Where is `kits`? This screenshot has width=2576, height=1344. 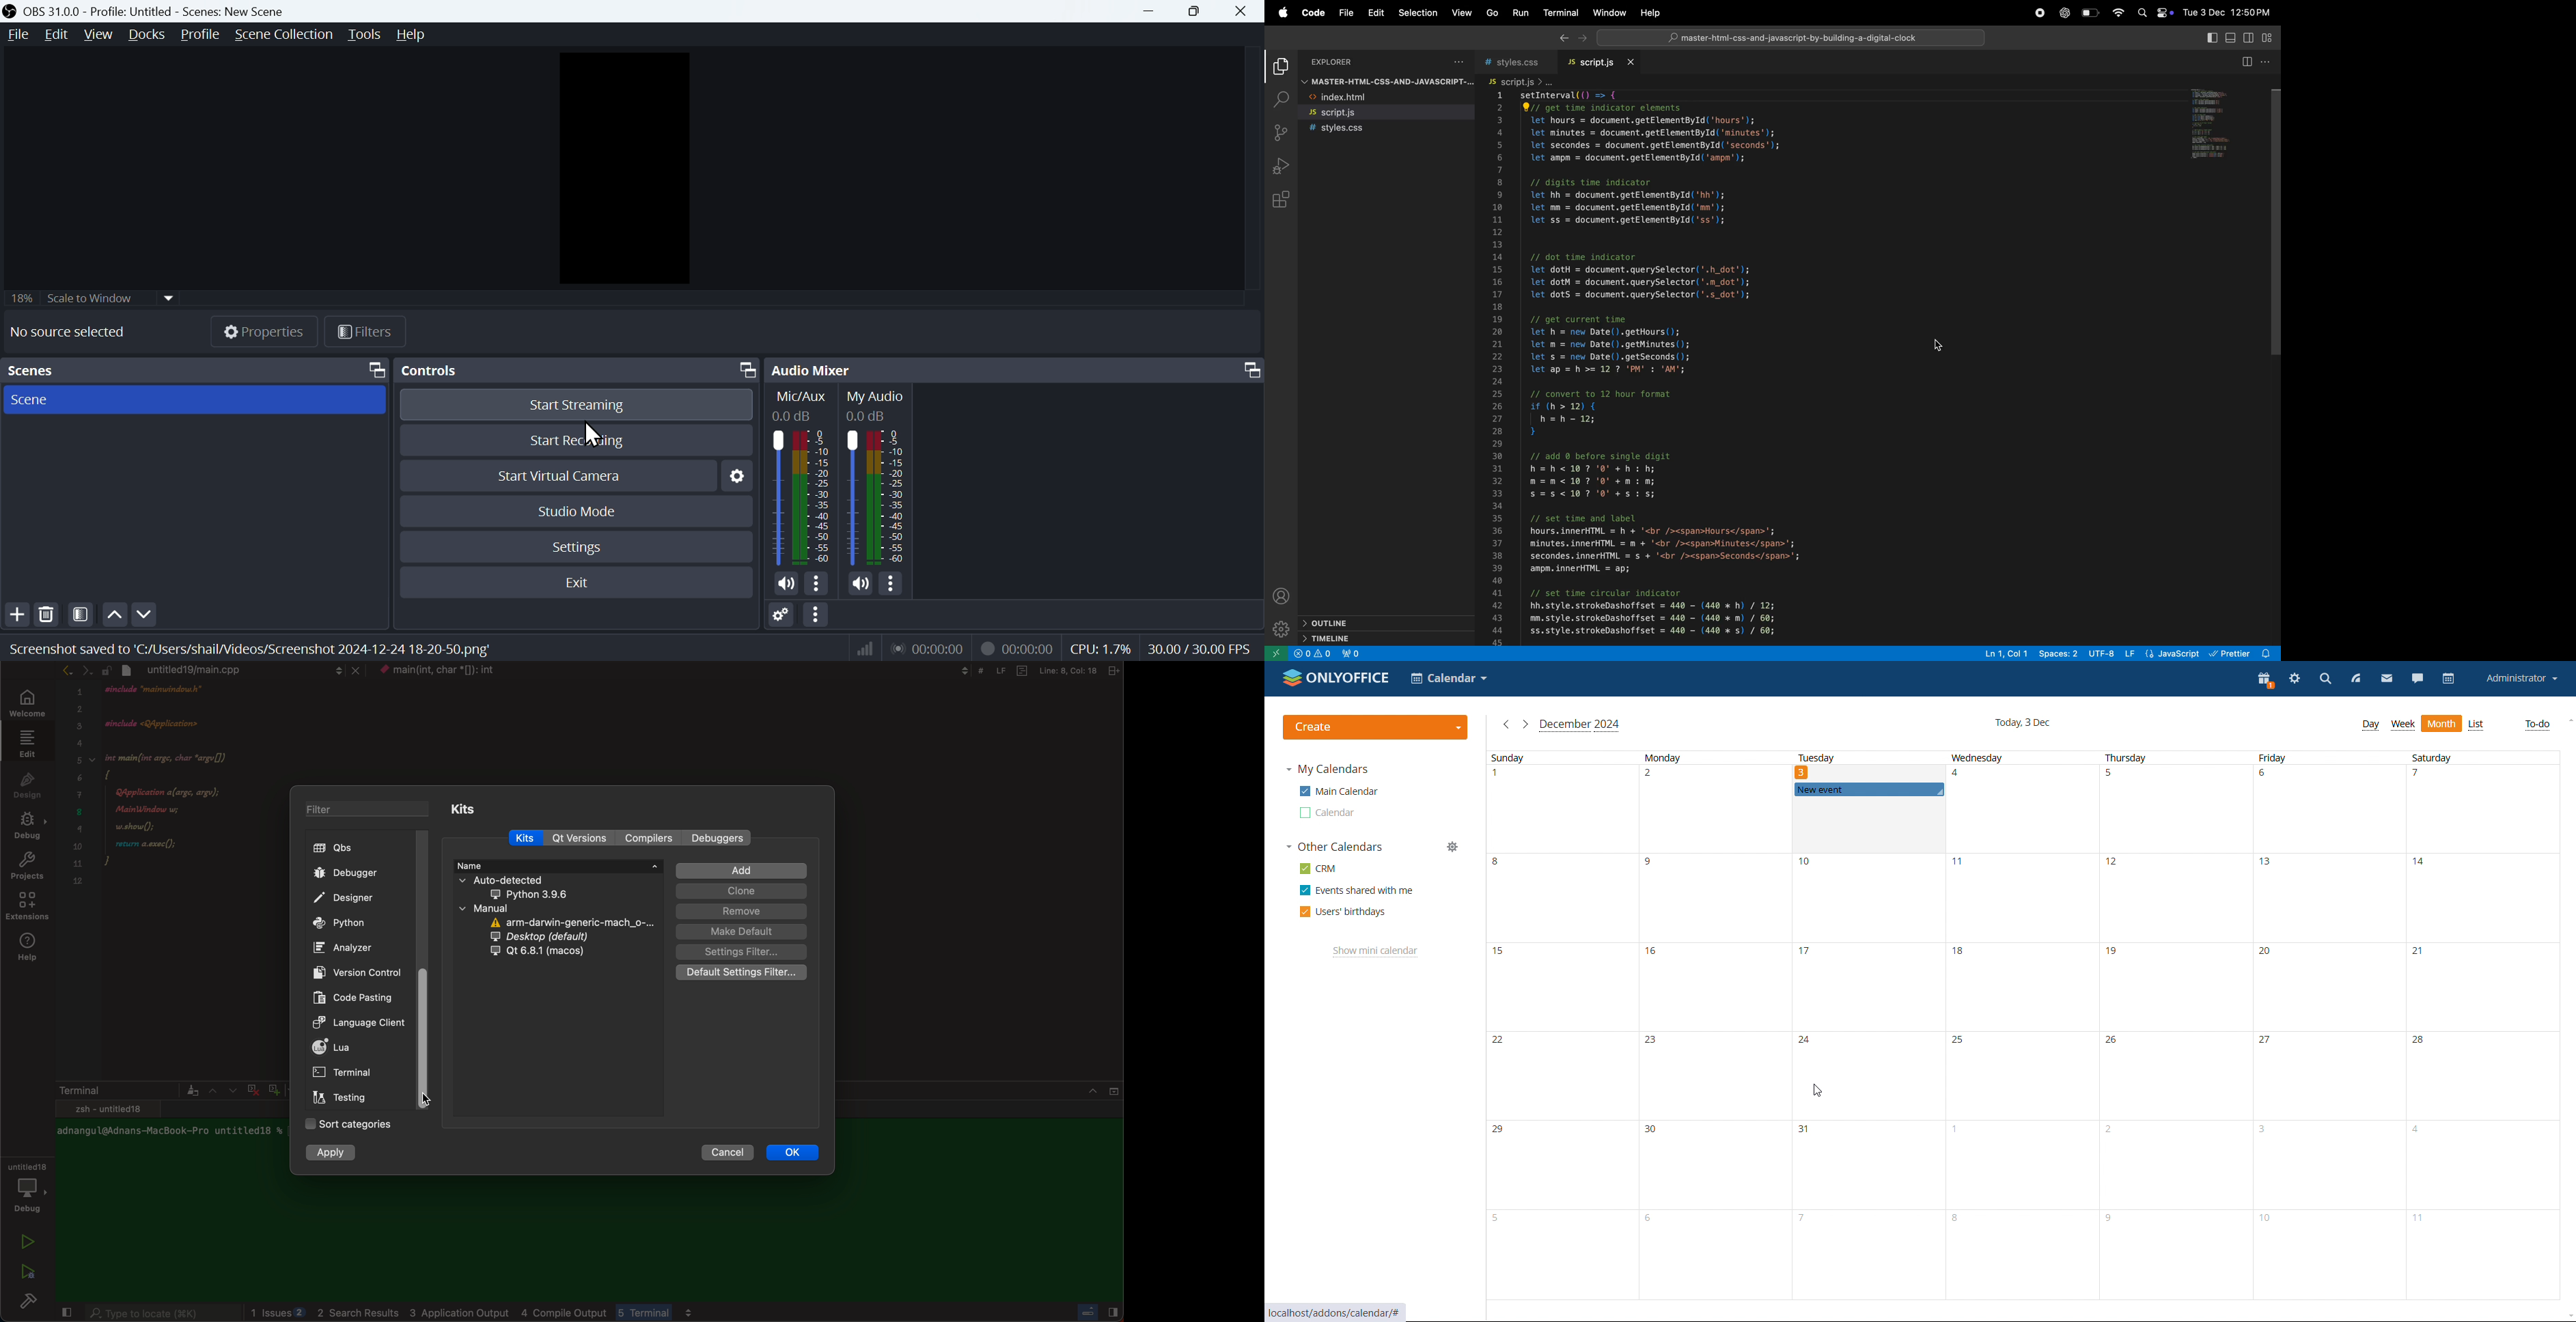 kits is located at coordinates (531, 838).